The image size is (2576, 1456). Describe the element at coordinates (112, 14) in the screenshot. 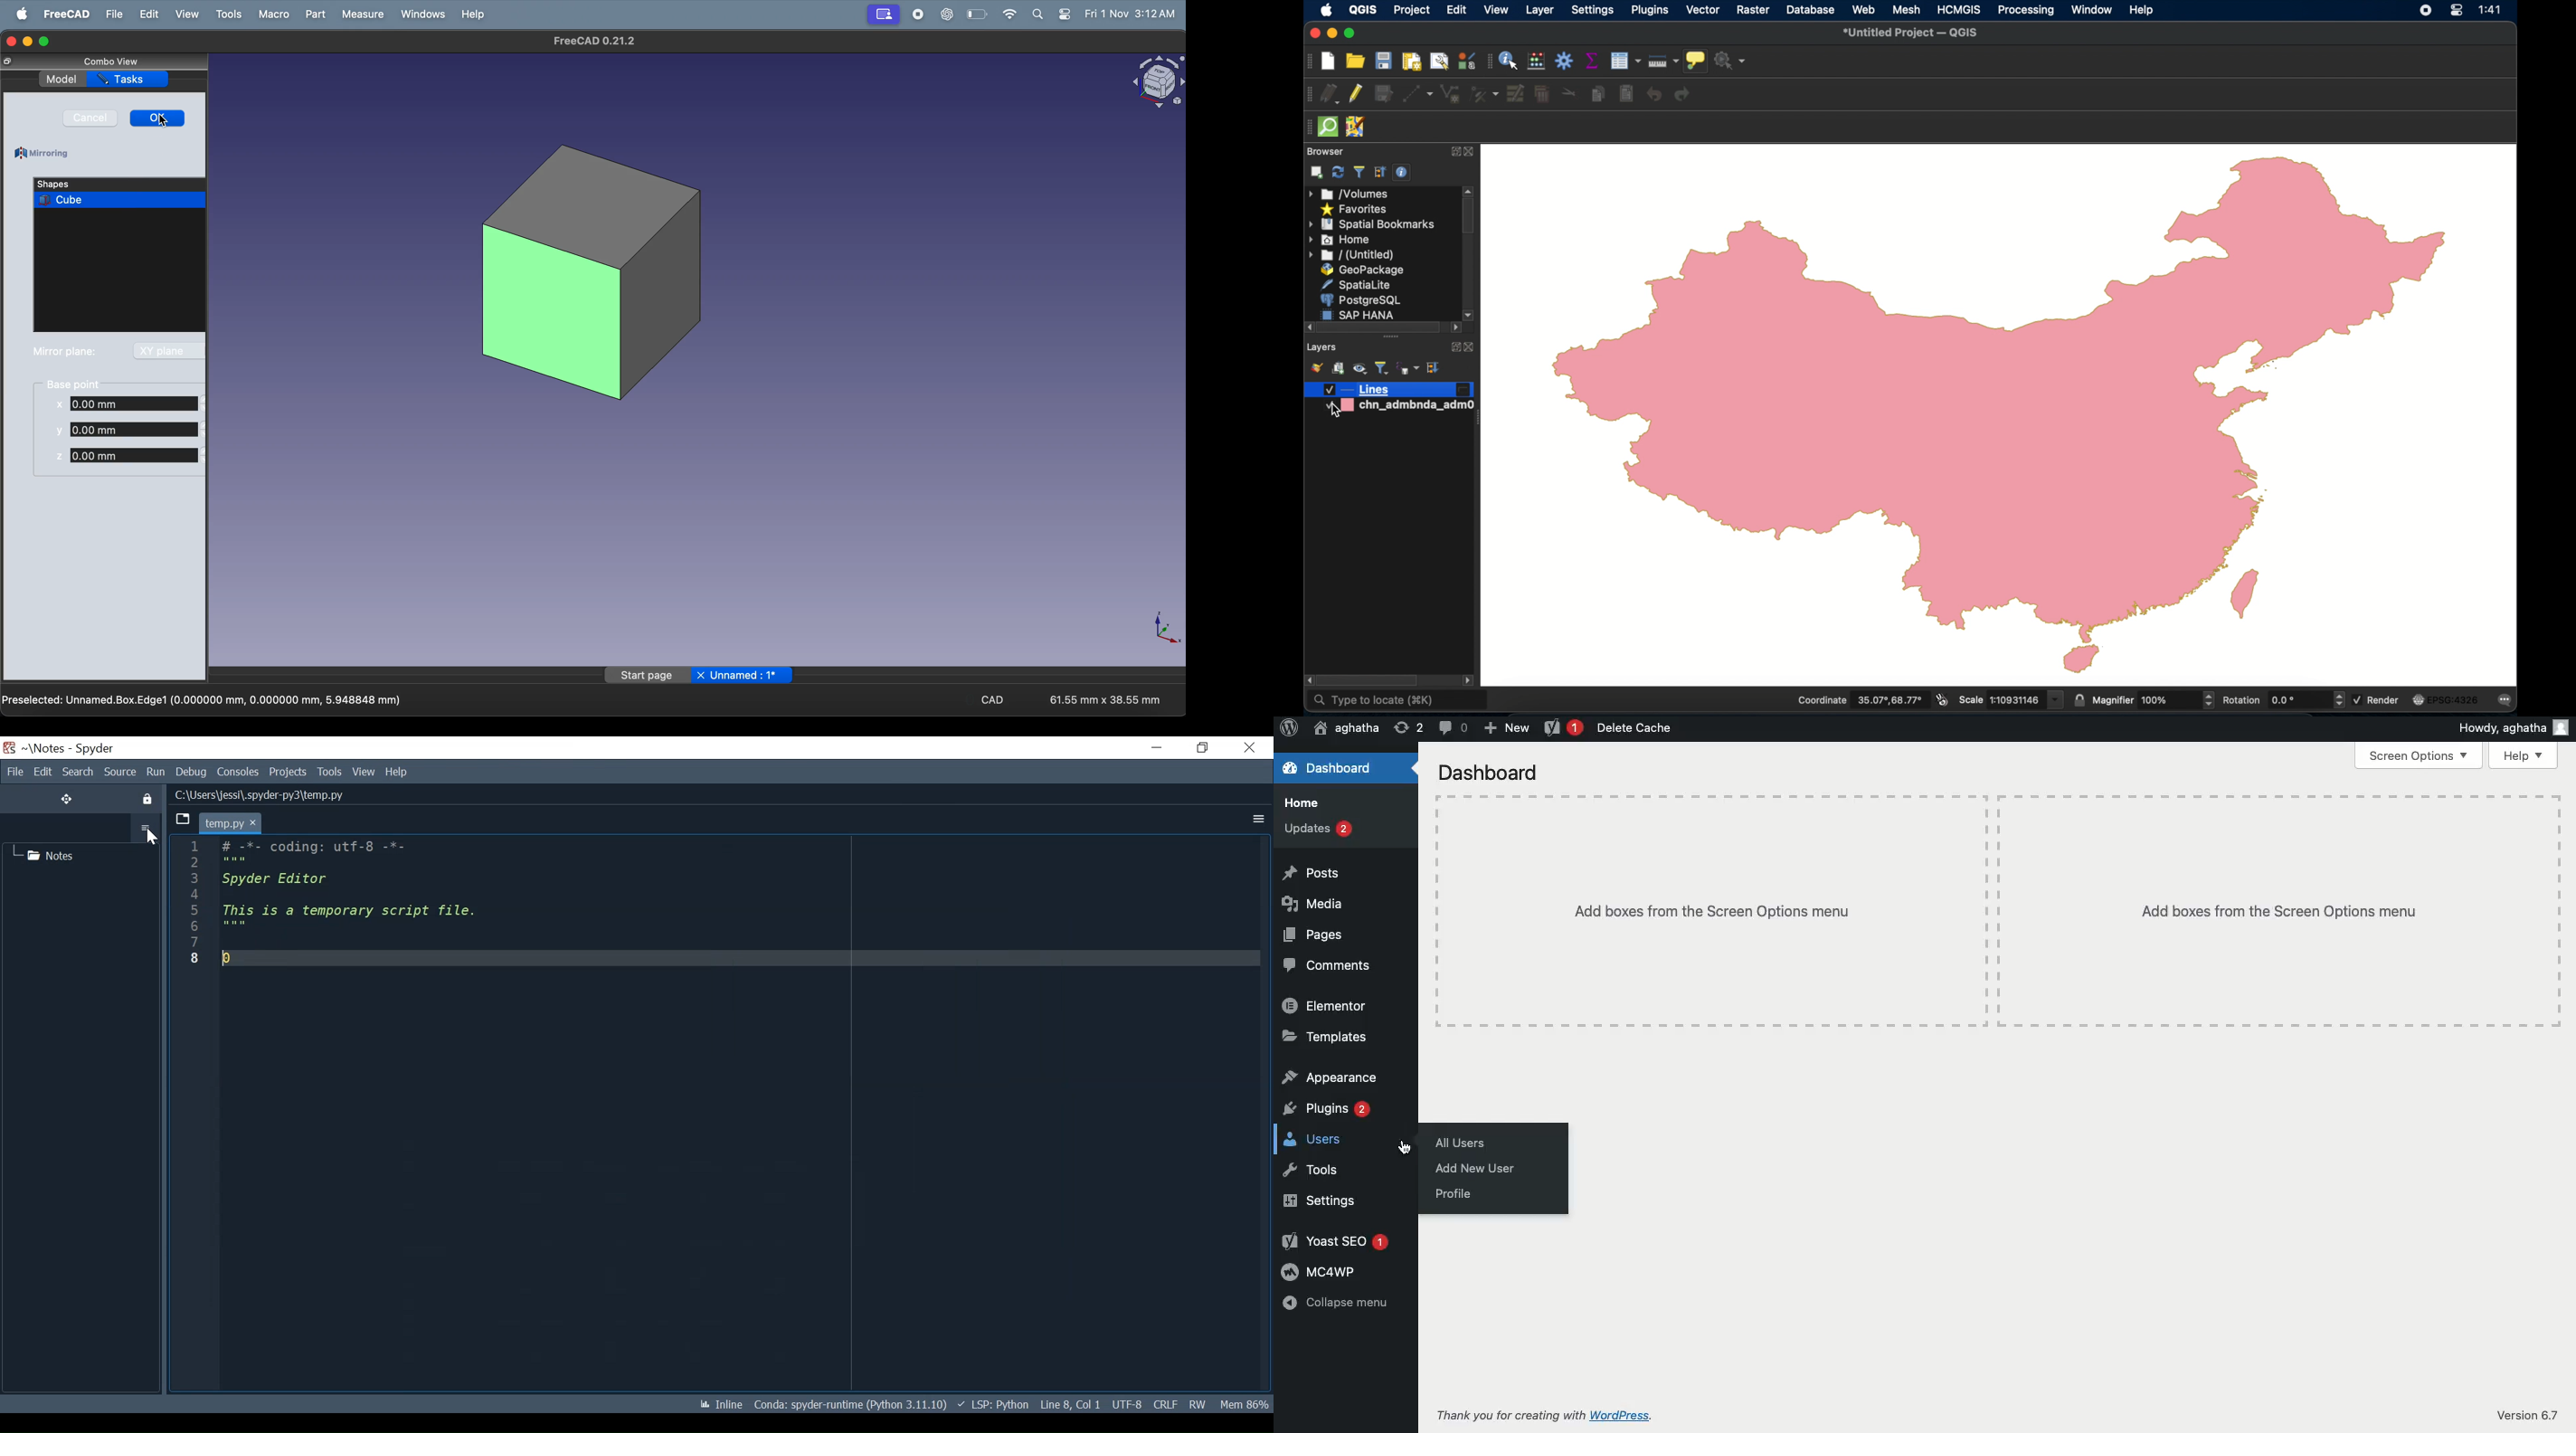

I see `file` at that location.